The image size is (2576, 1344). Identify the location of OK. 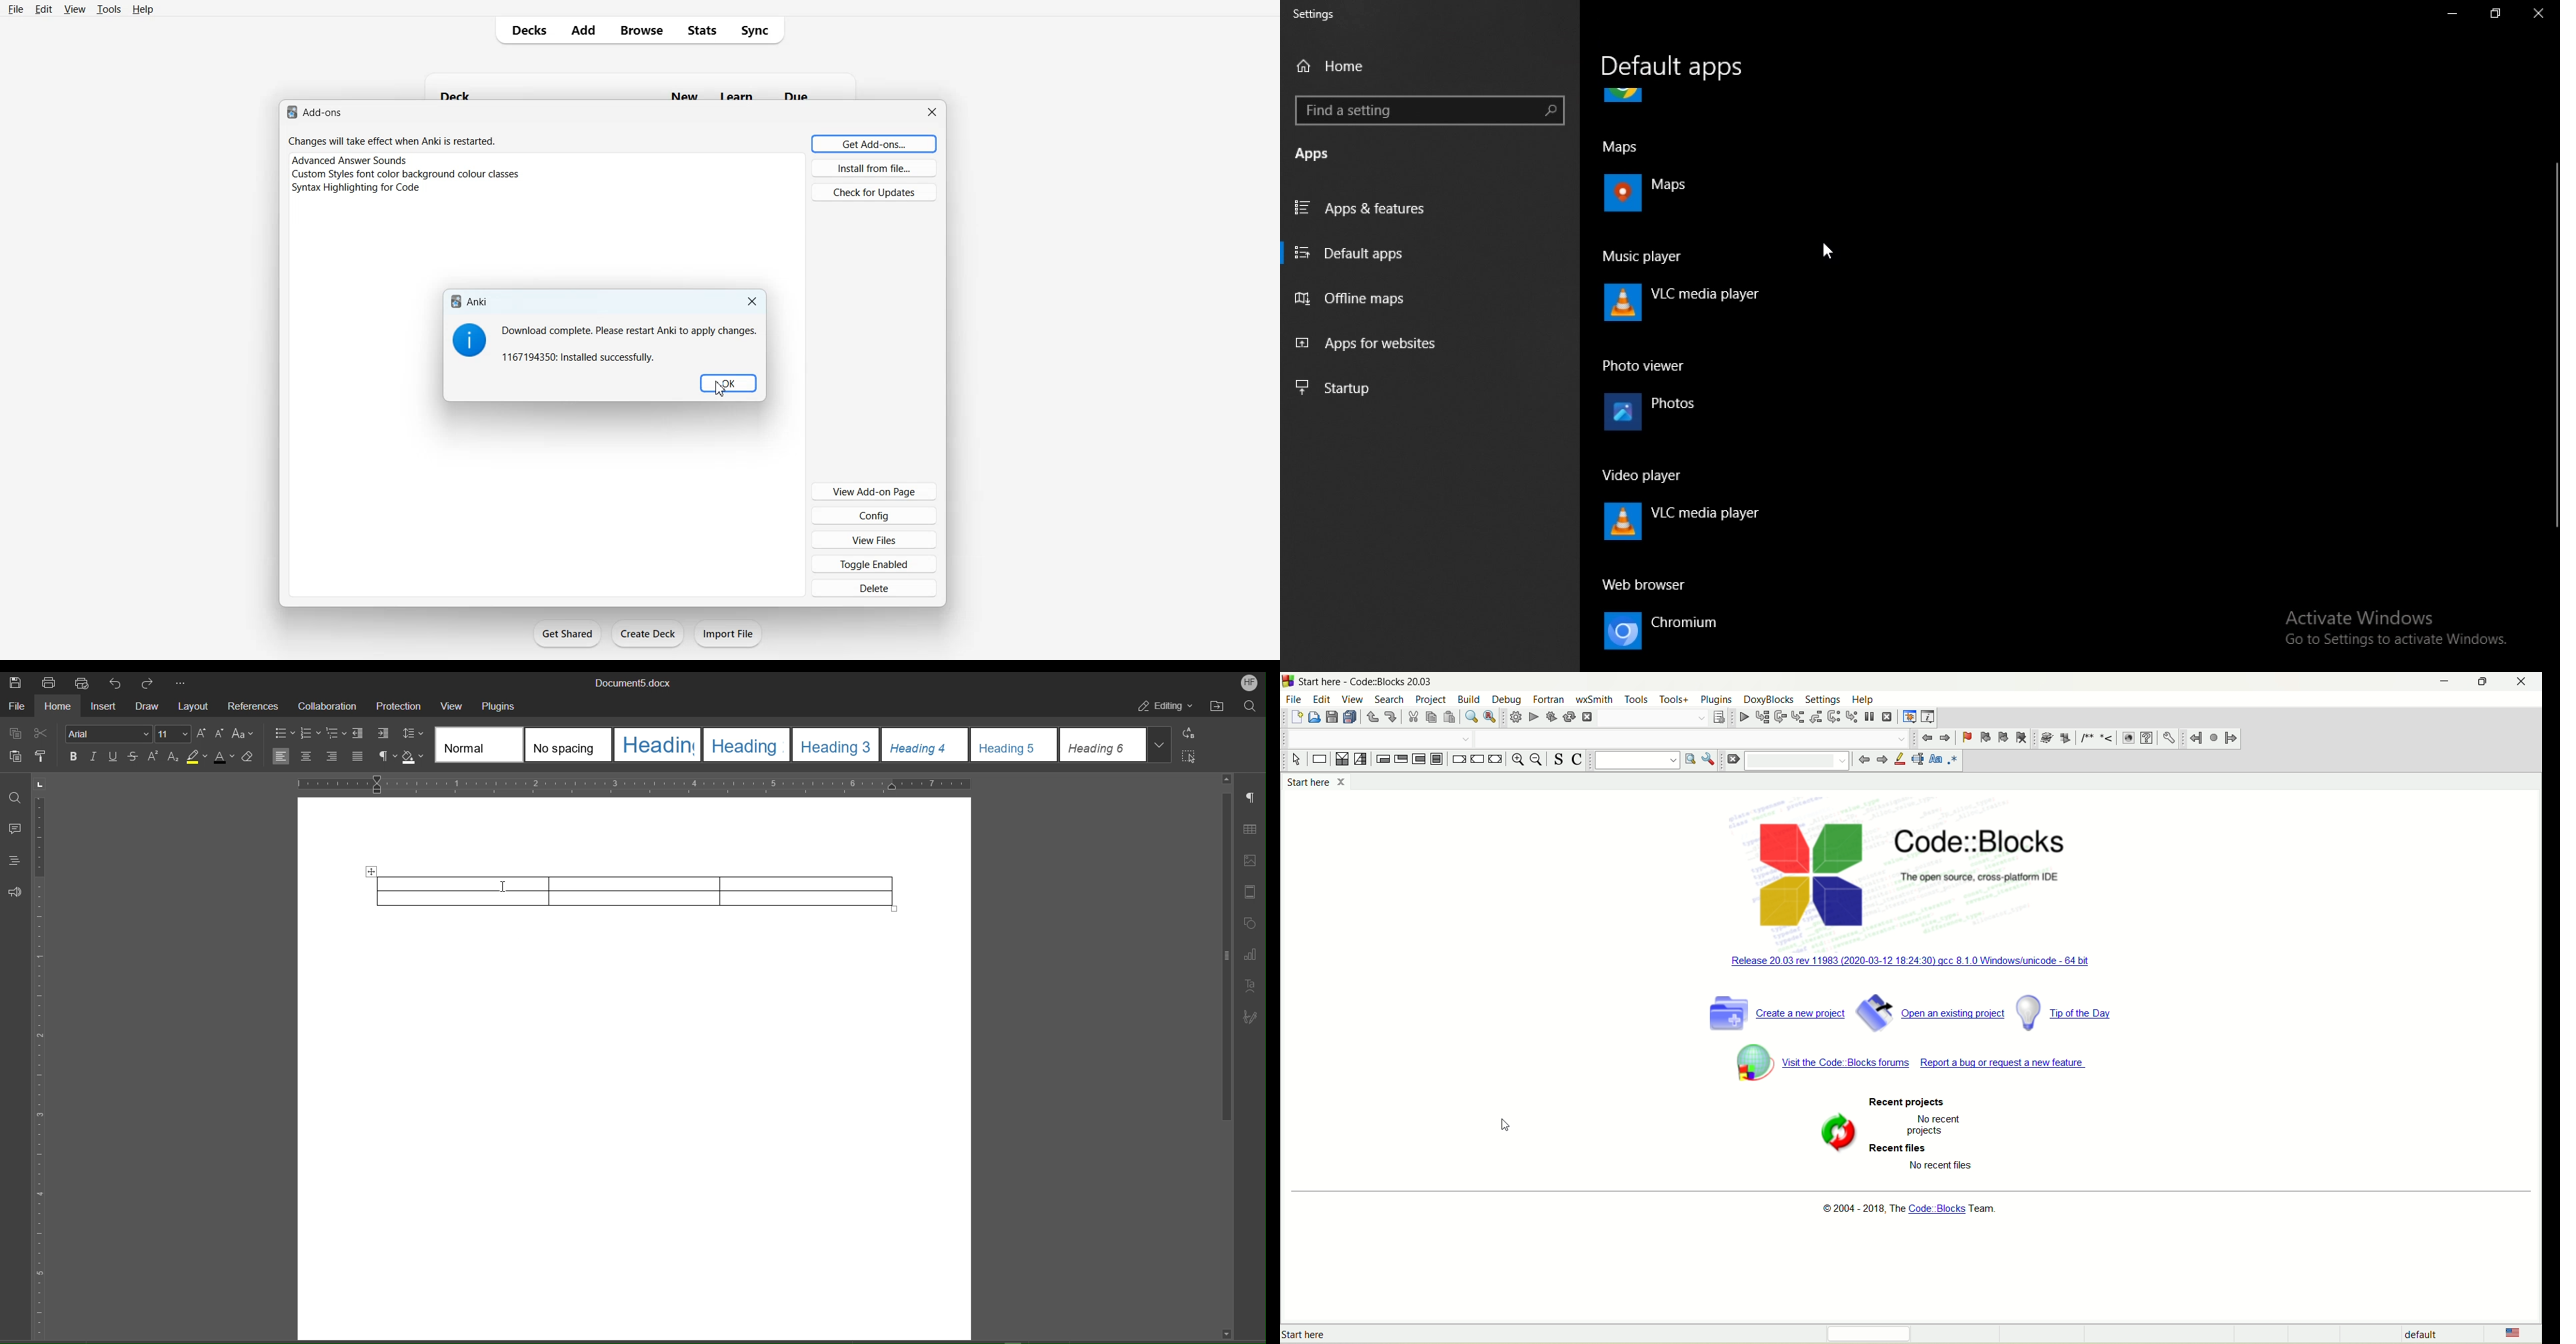
(730, 383).